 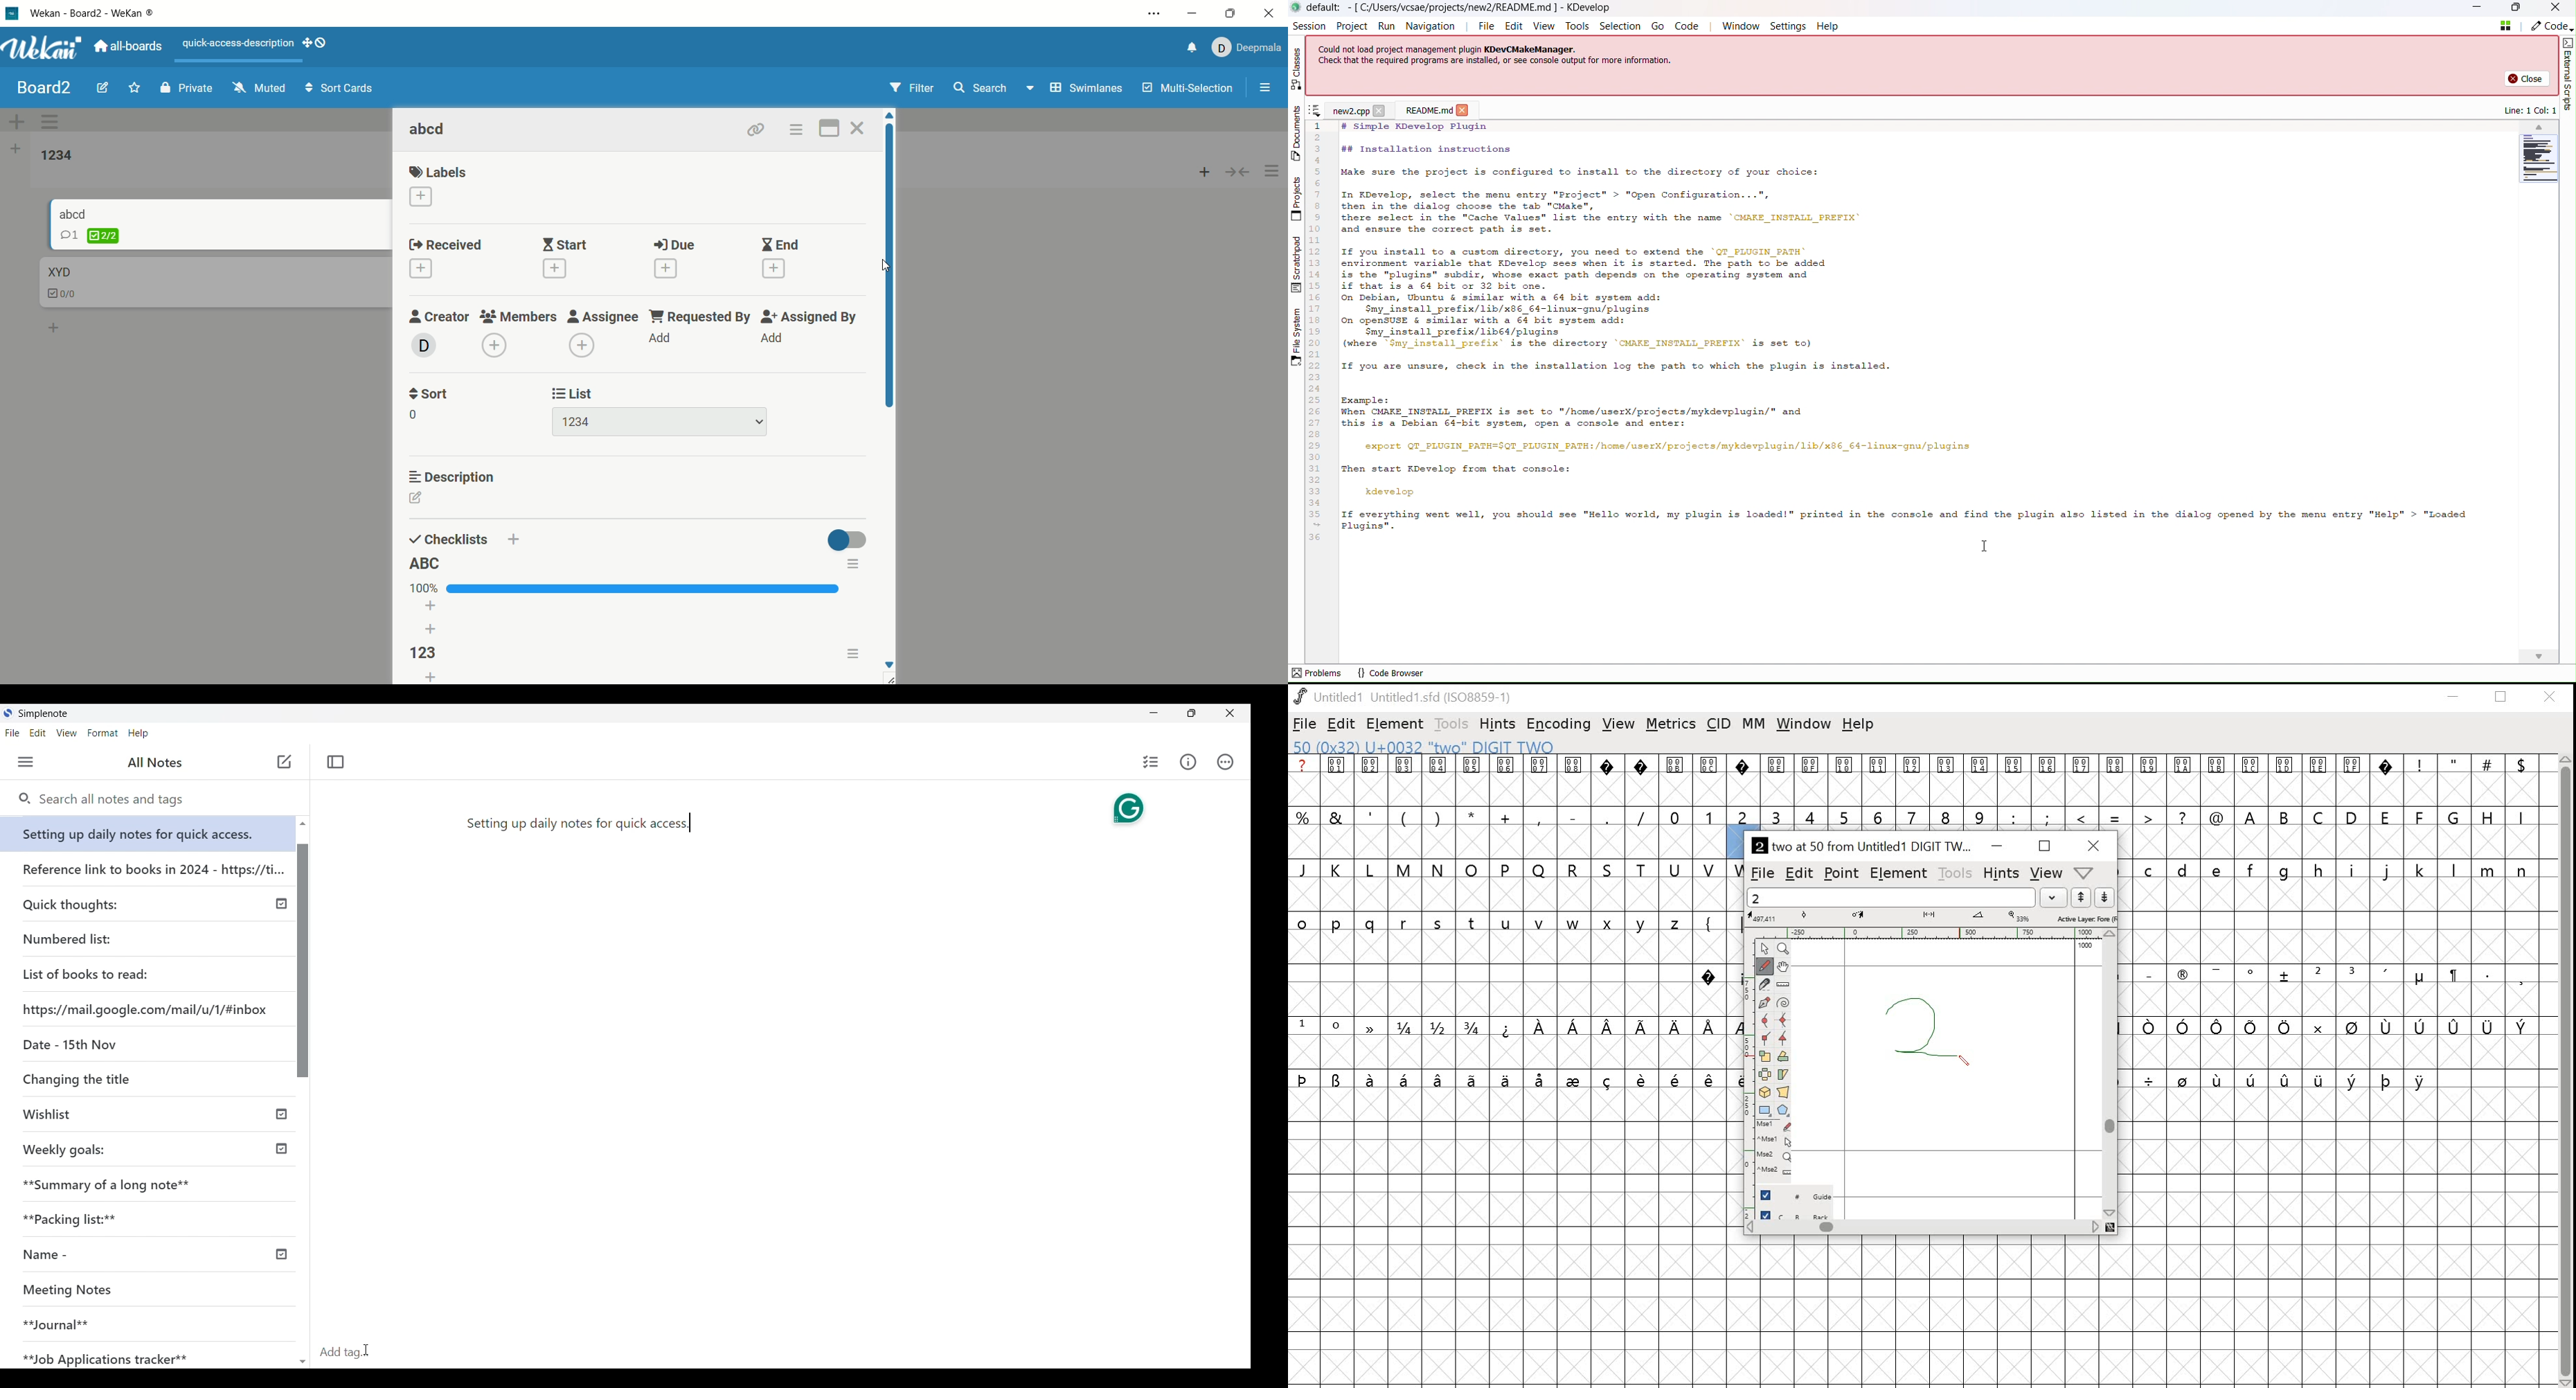 I want to click on Close , so click(x=1230, y=713).